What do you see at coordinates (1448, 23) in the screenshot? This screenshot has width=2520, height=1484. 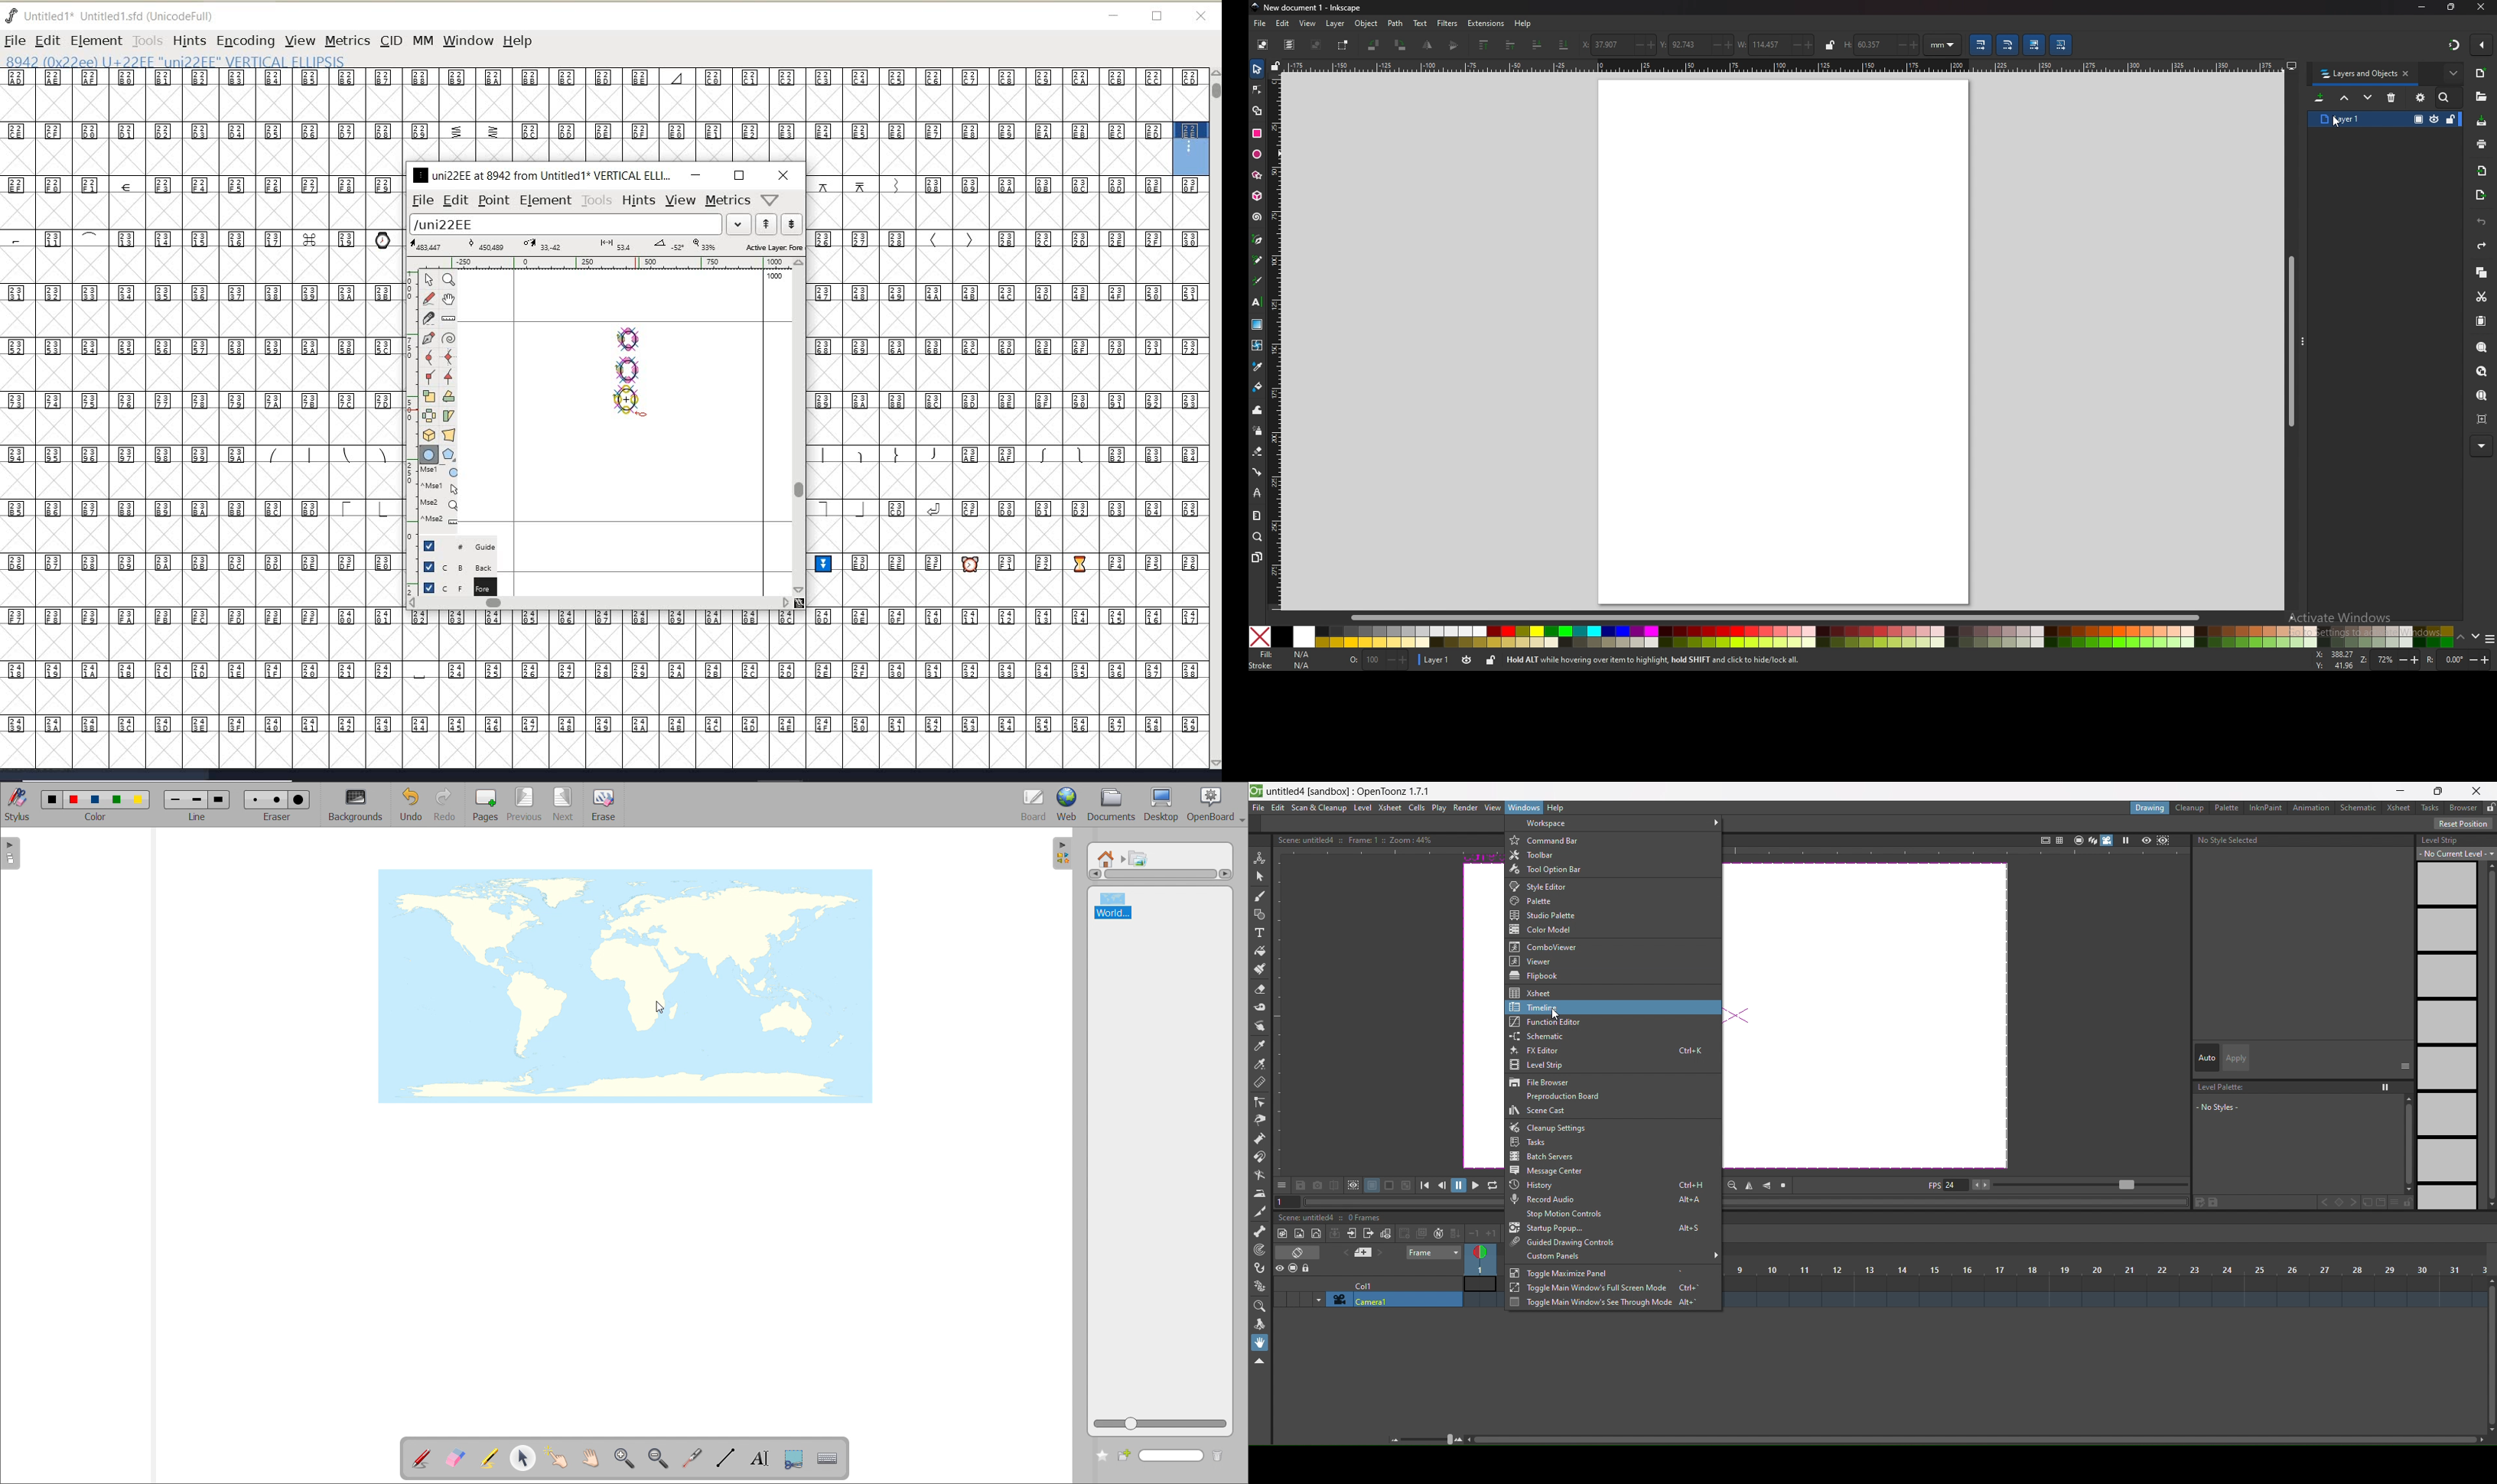 I see `filters` at bounding box center [1448, 23].